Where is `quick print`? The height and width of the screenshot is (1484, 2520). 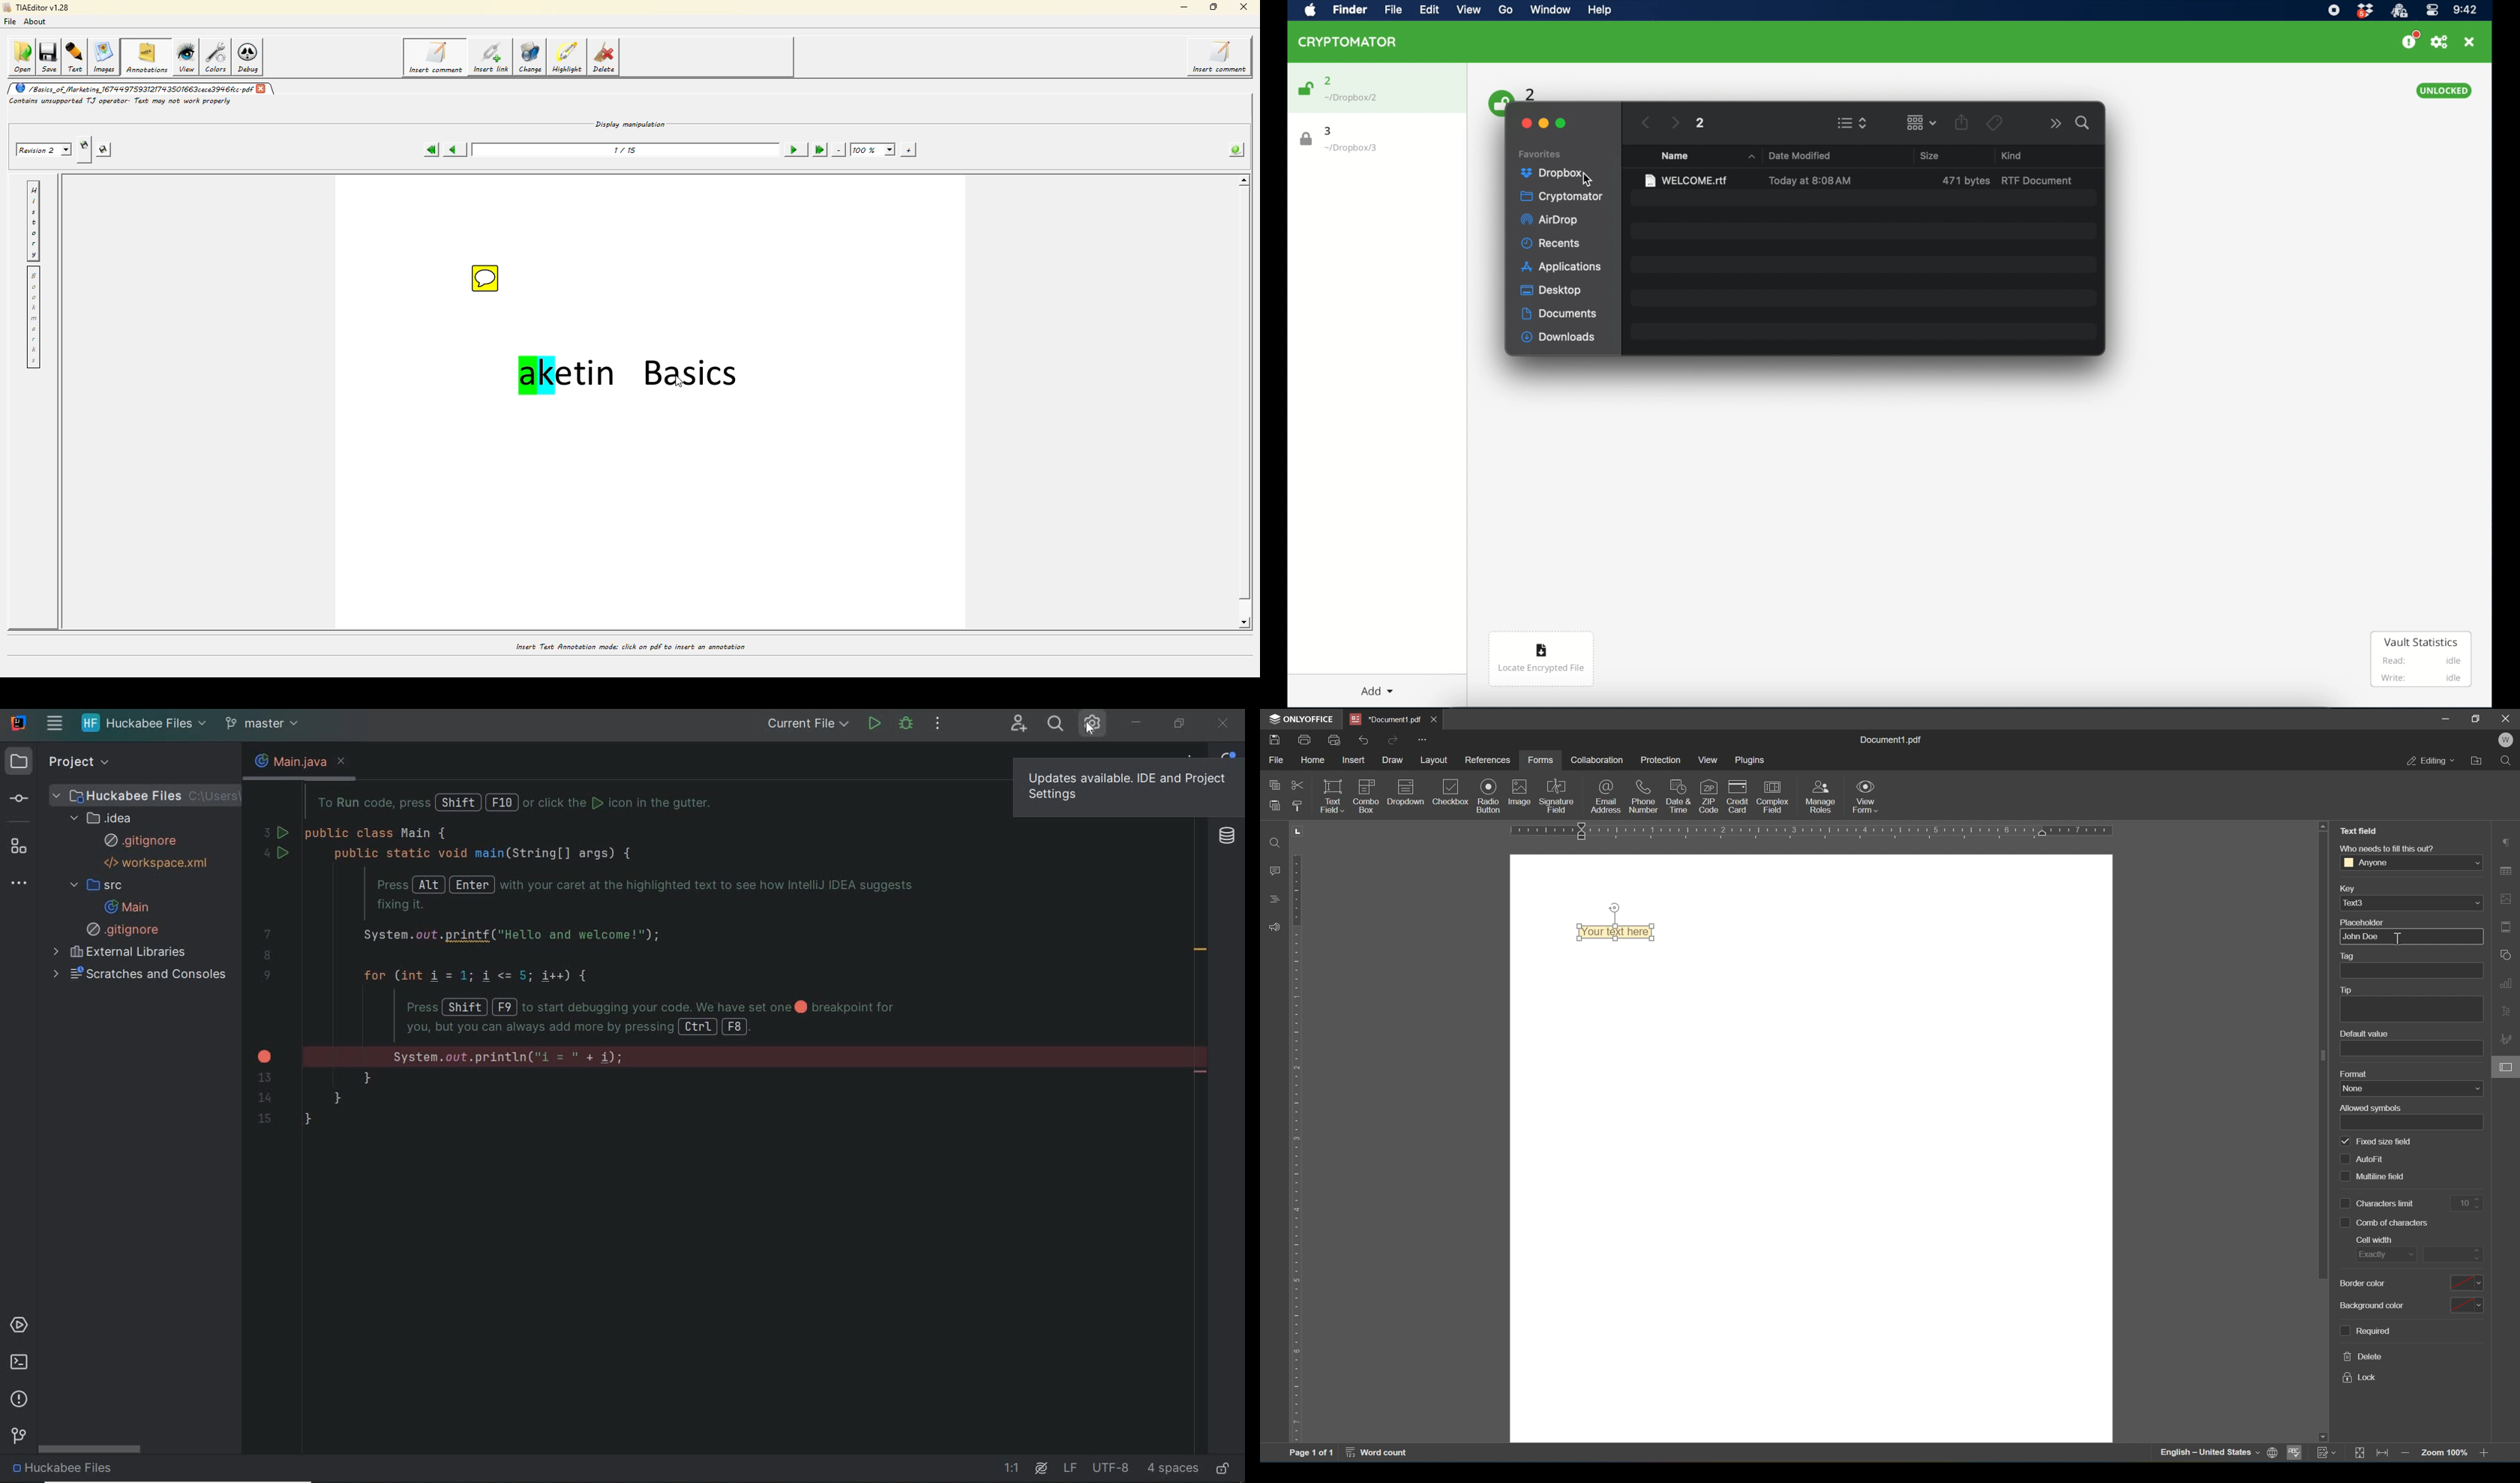
quick print is located at coordinates (1335, 740).